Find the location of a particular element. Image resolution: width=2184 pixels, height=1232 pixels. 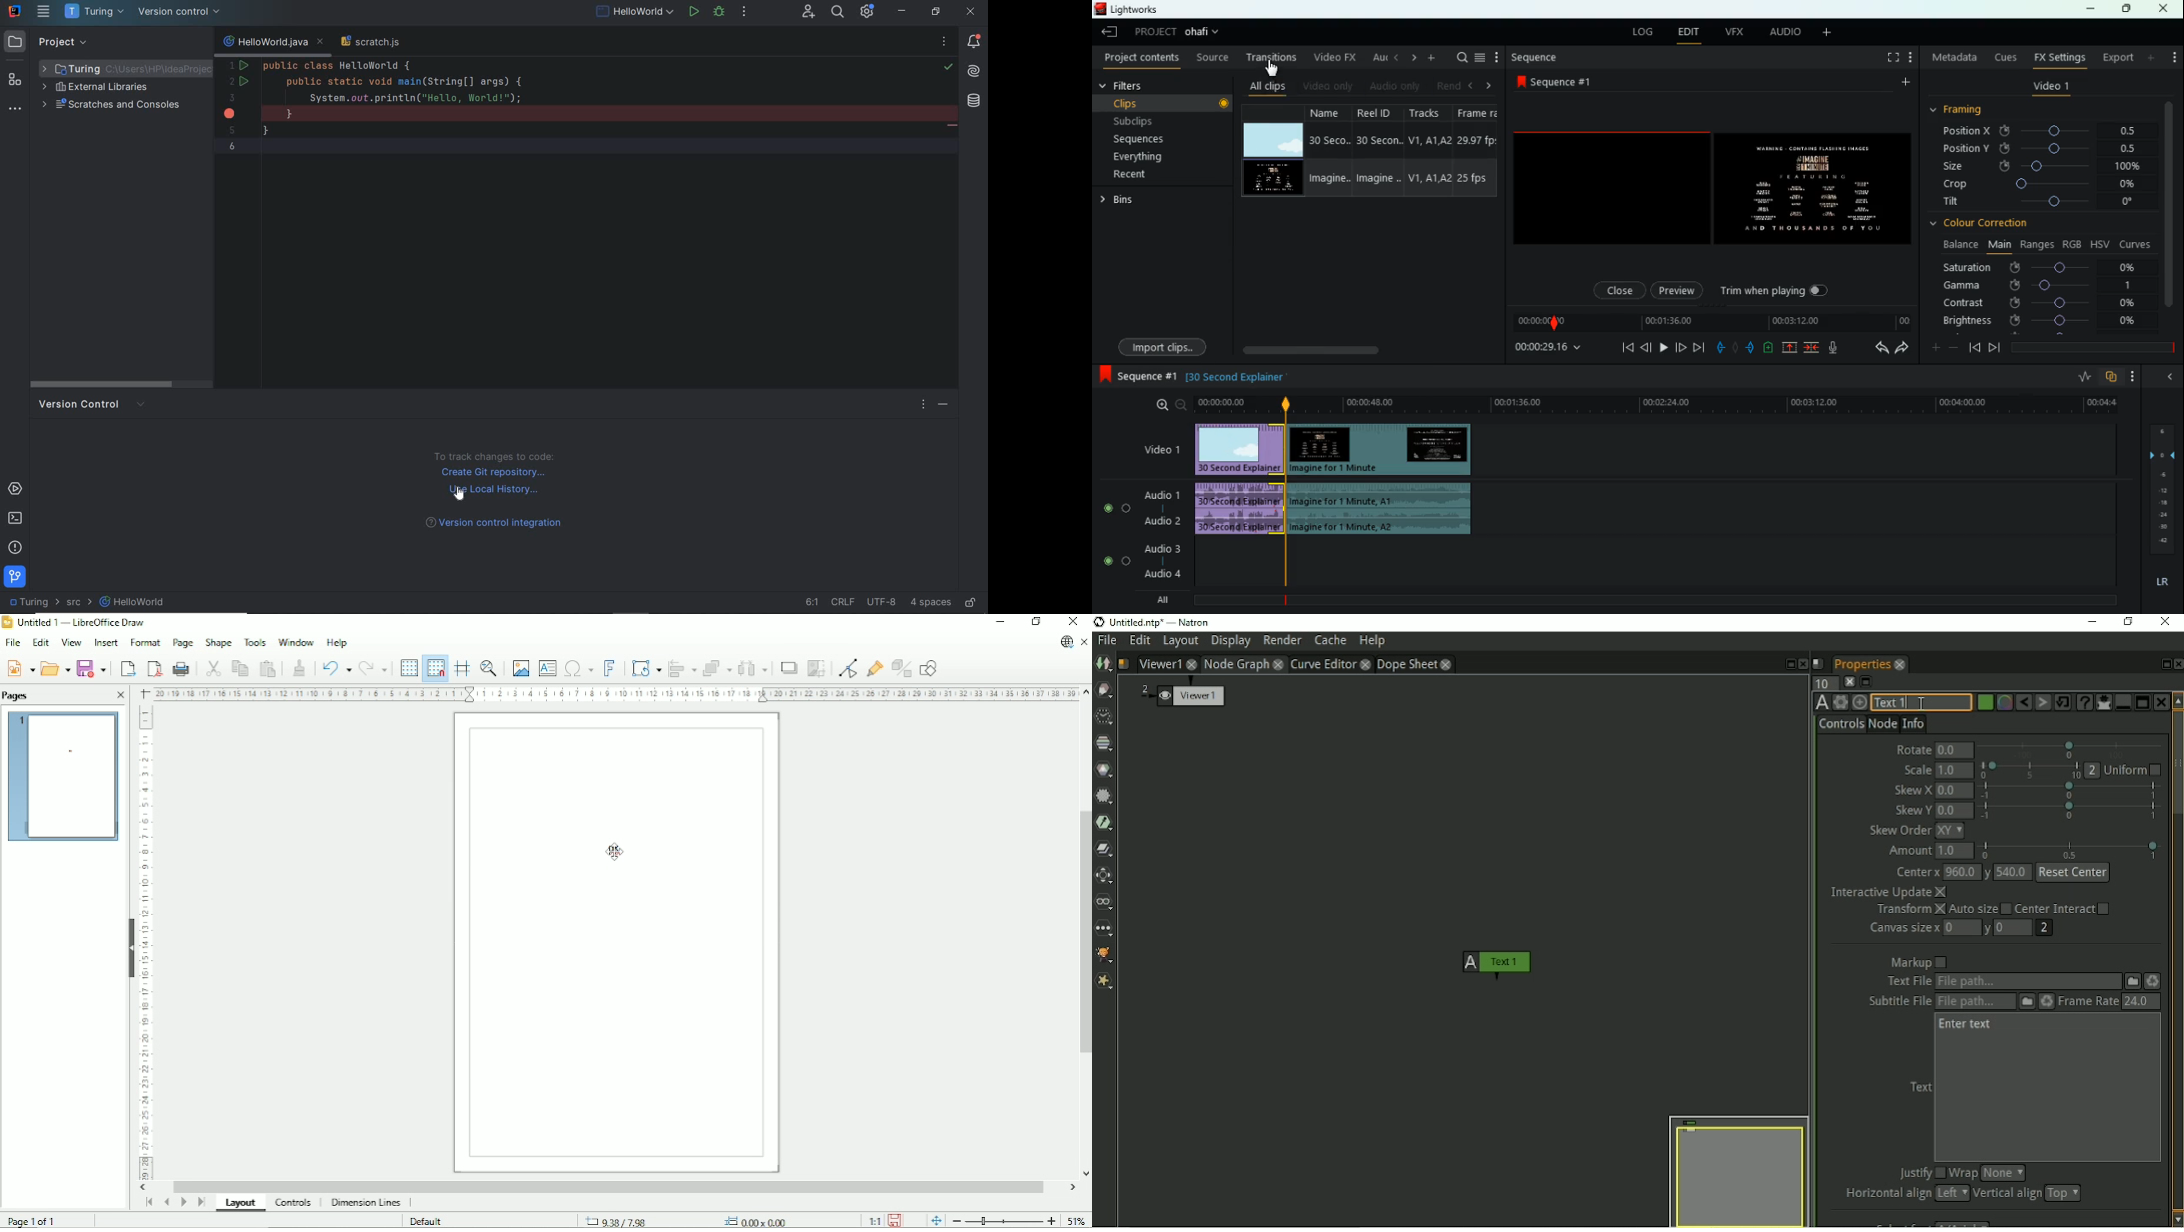

scratches and consoles is located at coordinates (113, 105).